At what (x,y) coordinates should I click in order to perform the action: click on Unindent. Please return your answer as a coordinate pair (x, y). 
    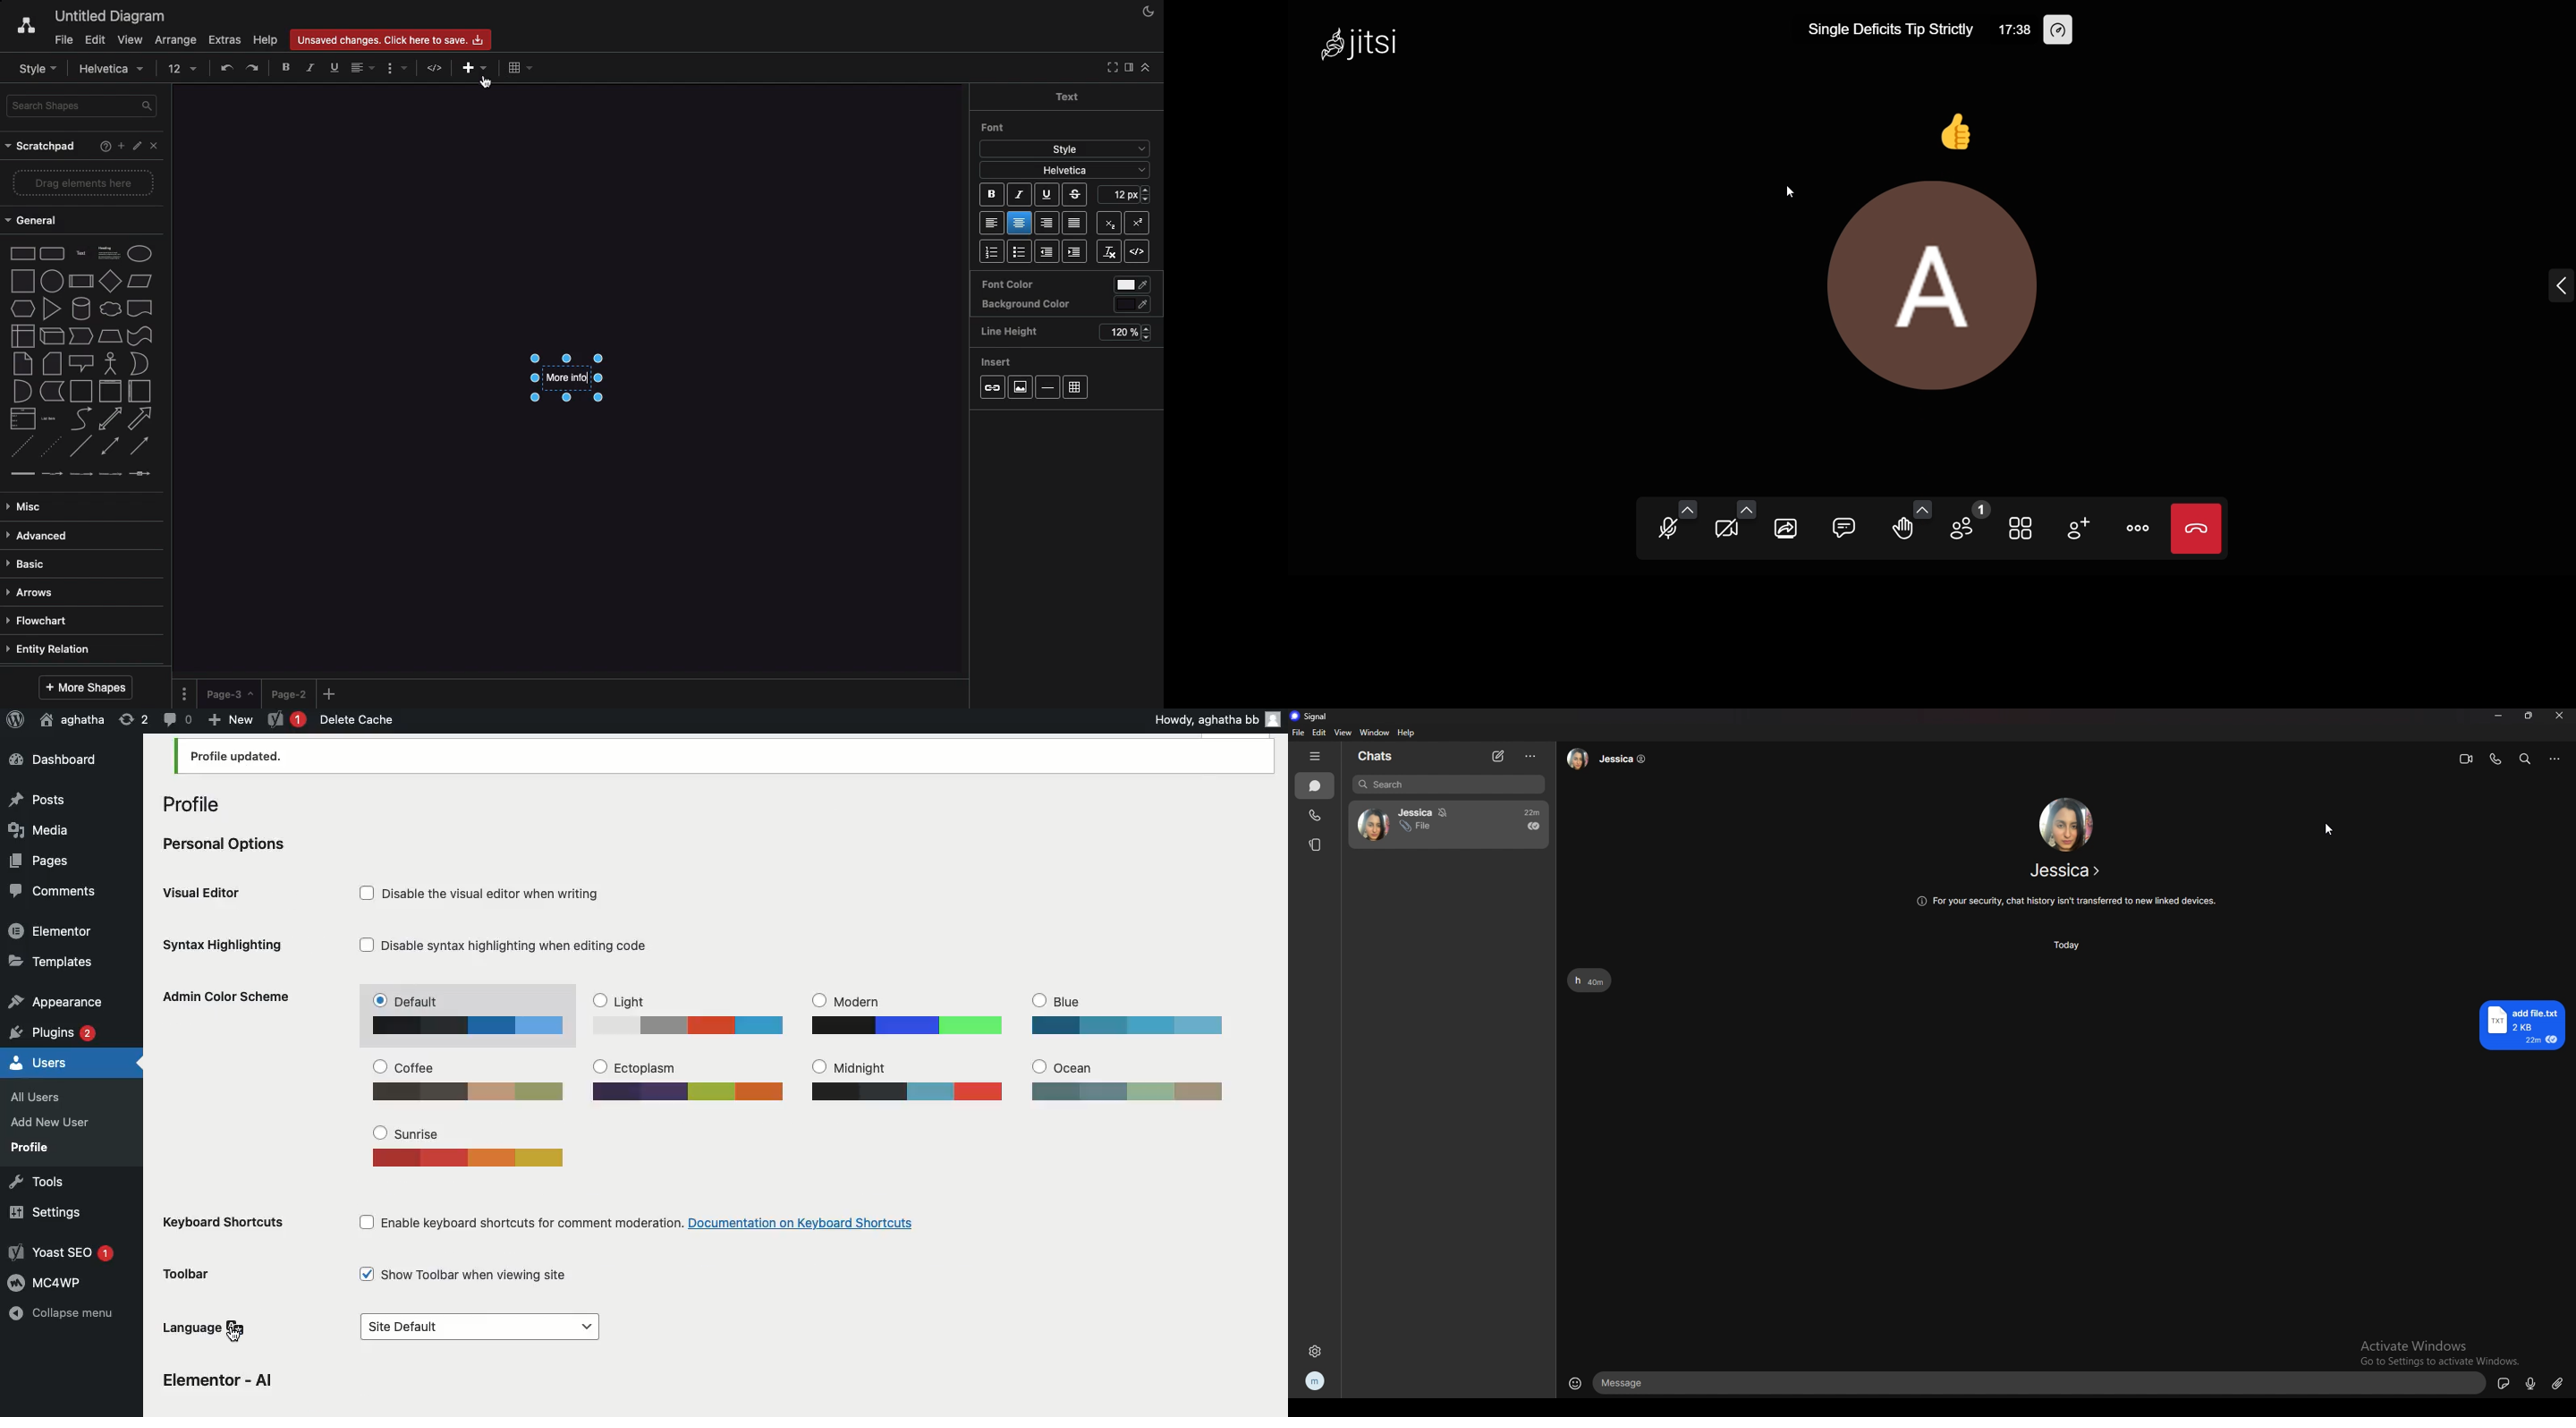
    Looking at the image, I should click on (1050, 252).